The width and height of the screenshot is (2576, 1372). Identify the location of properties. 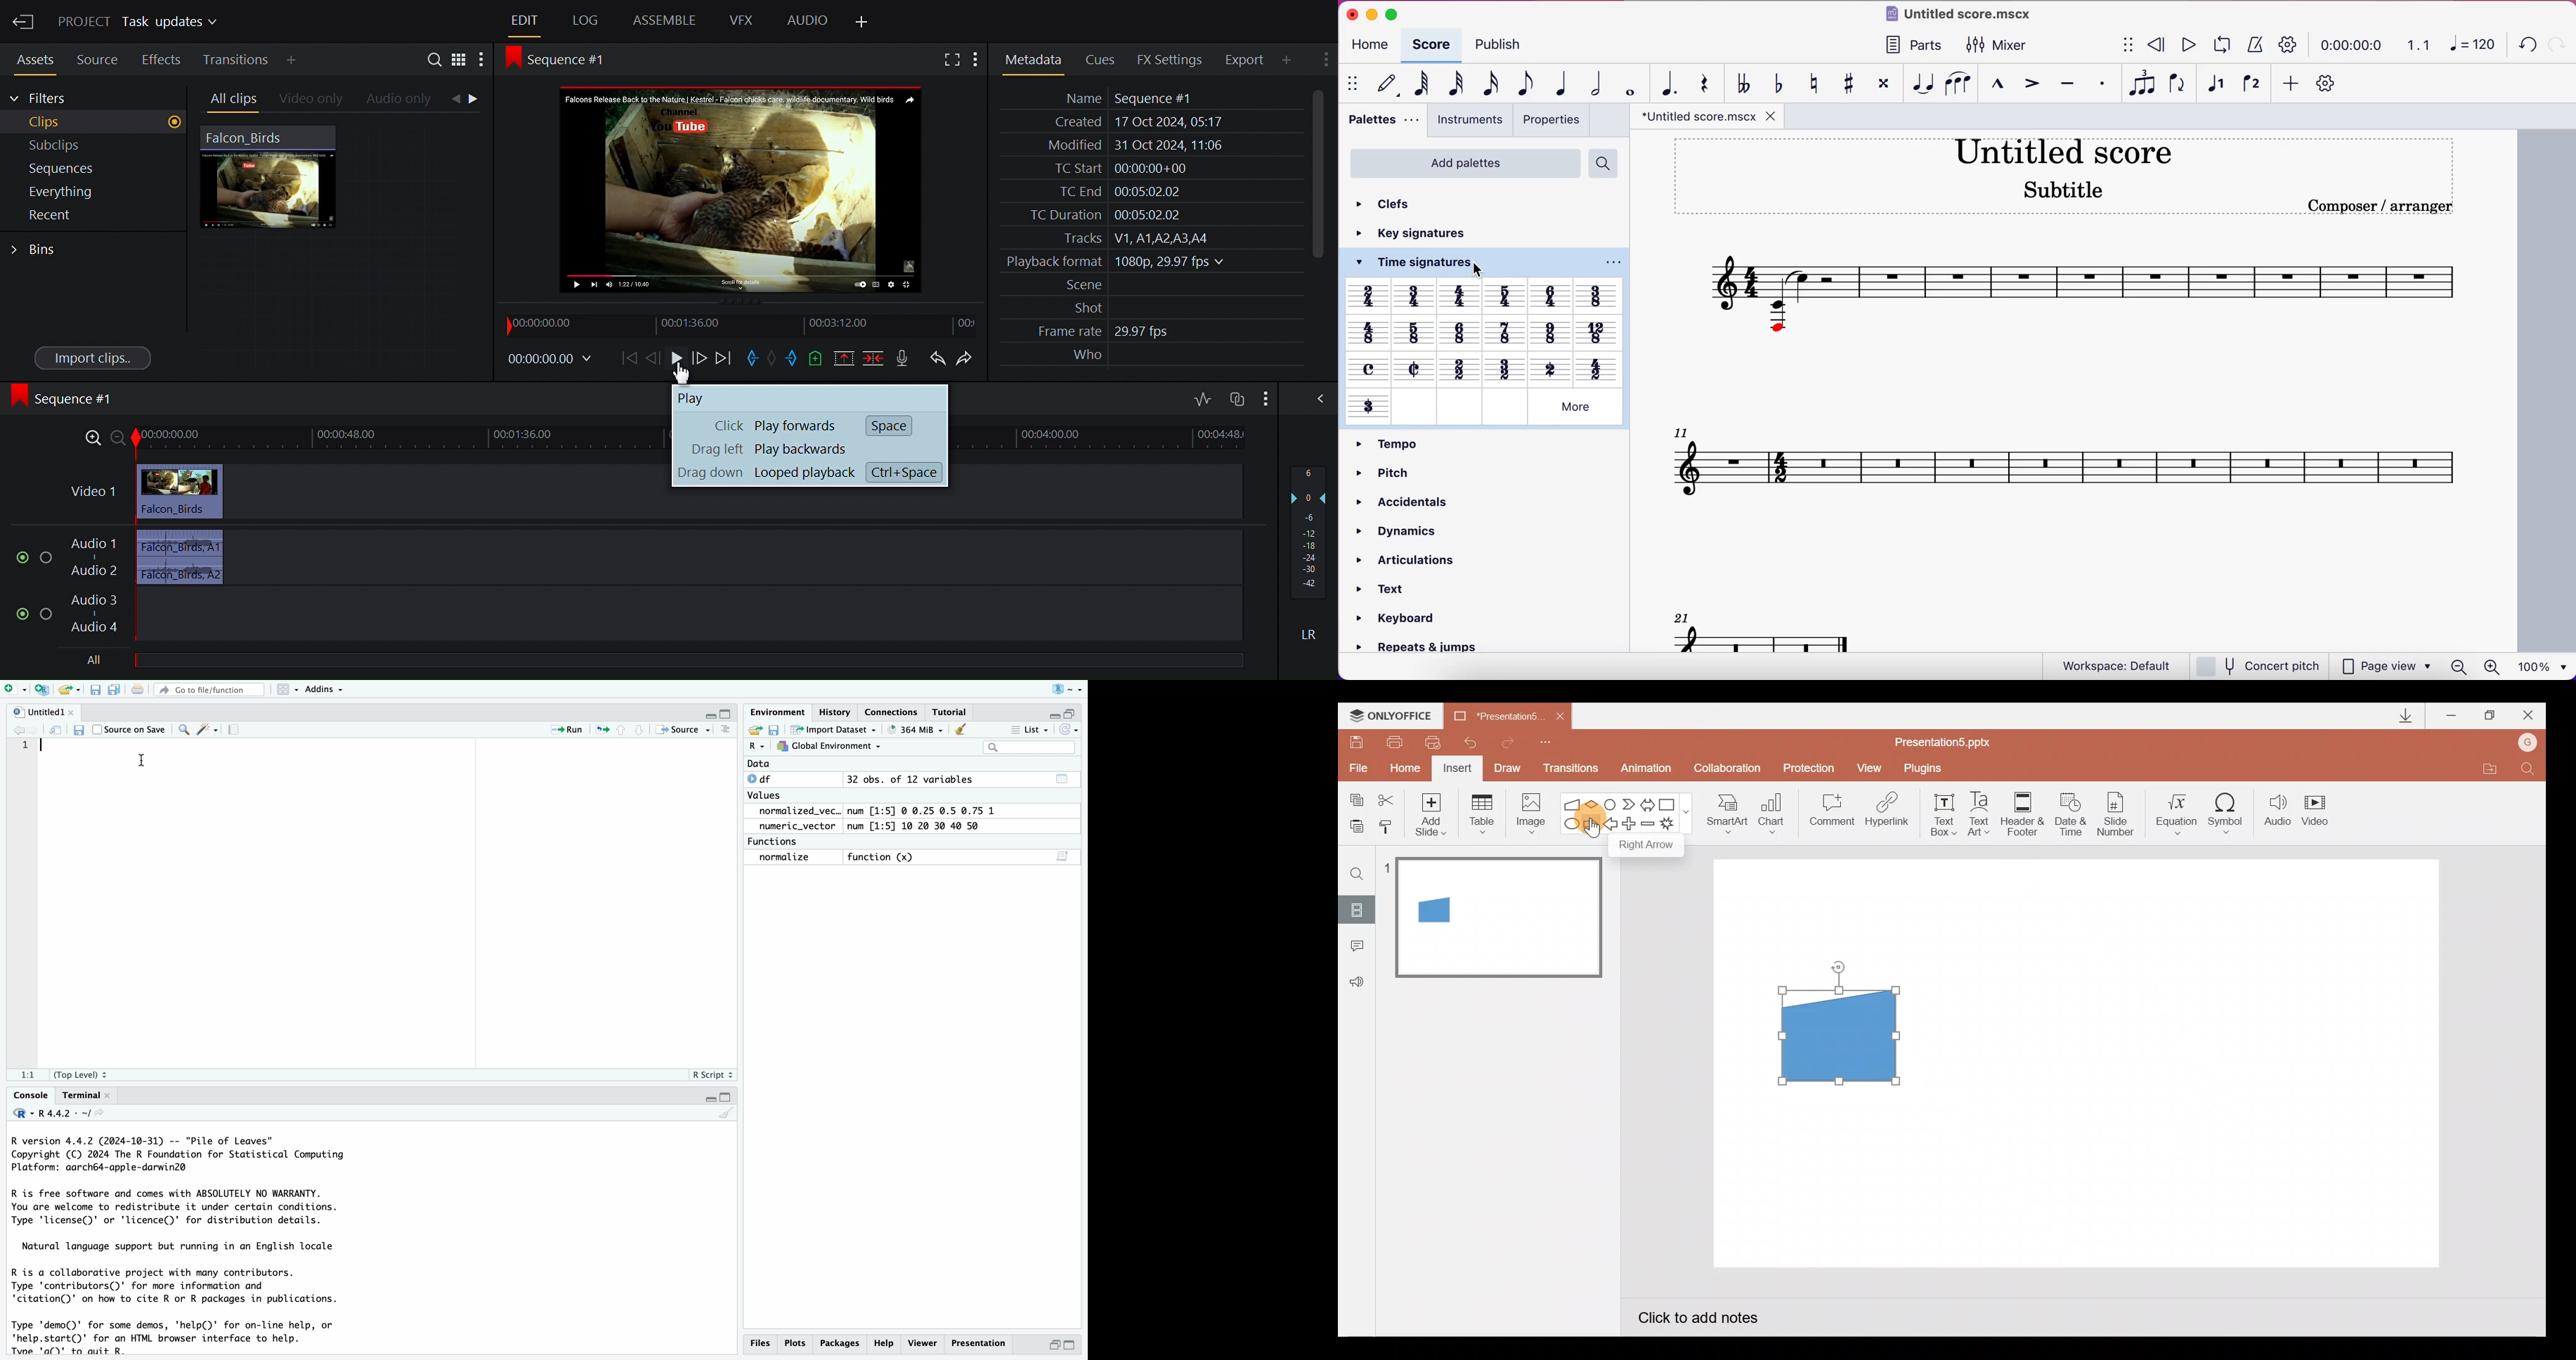
(1549, 121).